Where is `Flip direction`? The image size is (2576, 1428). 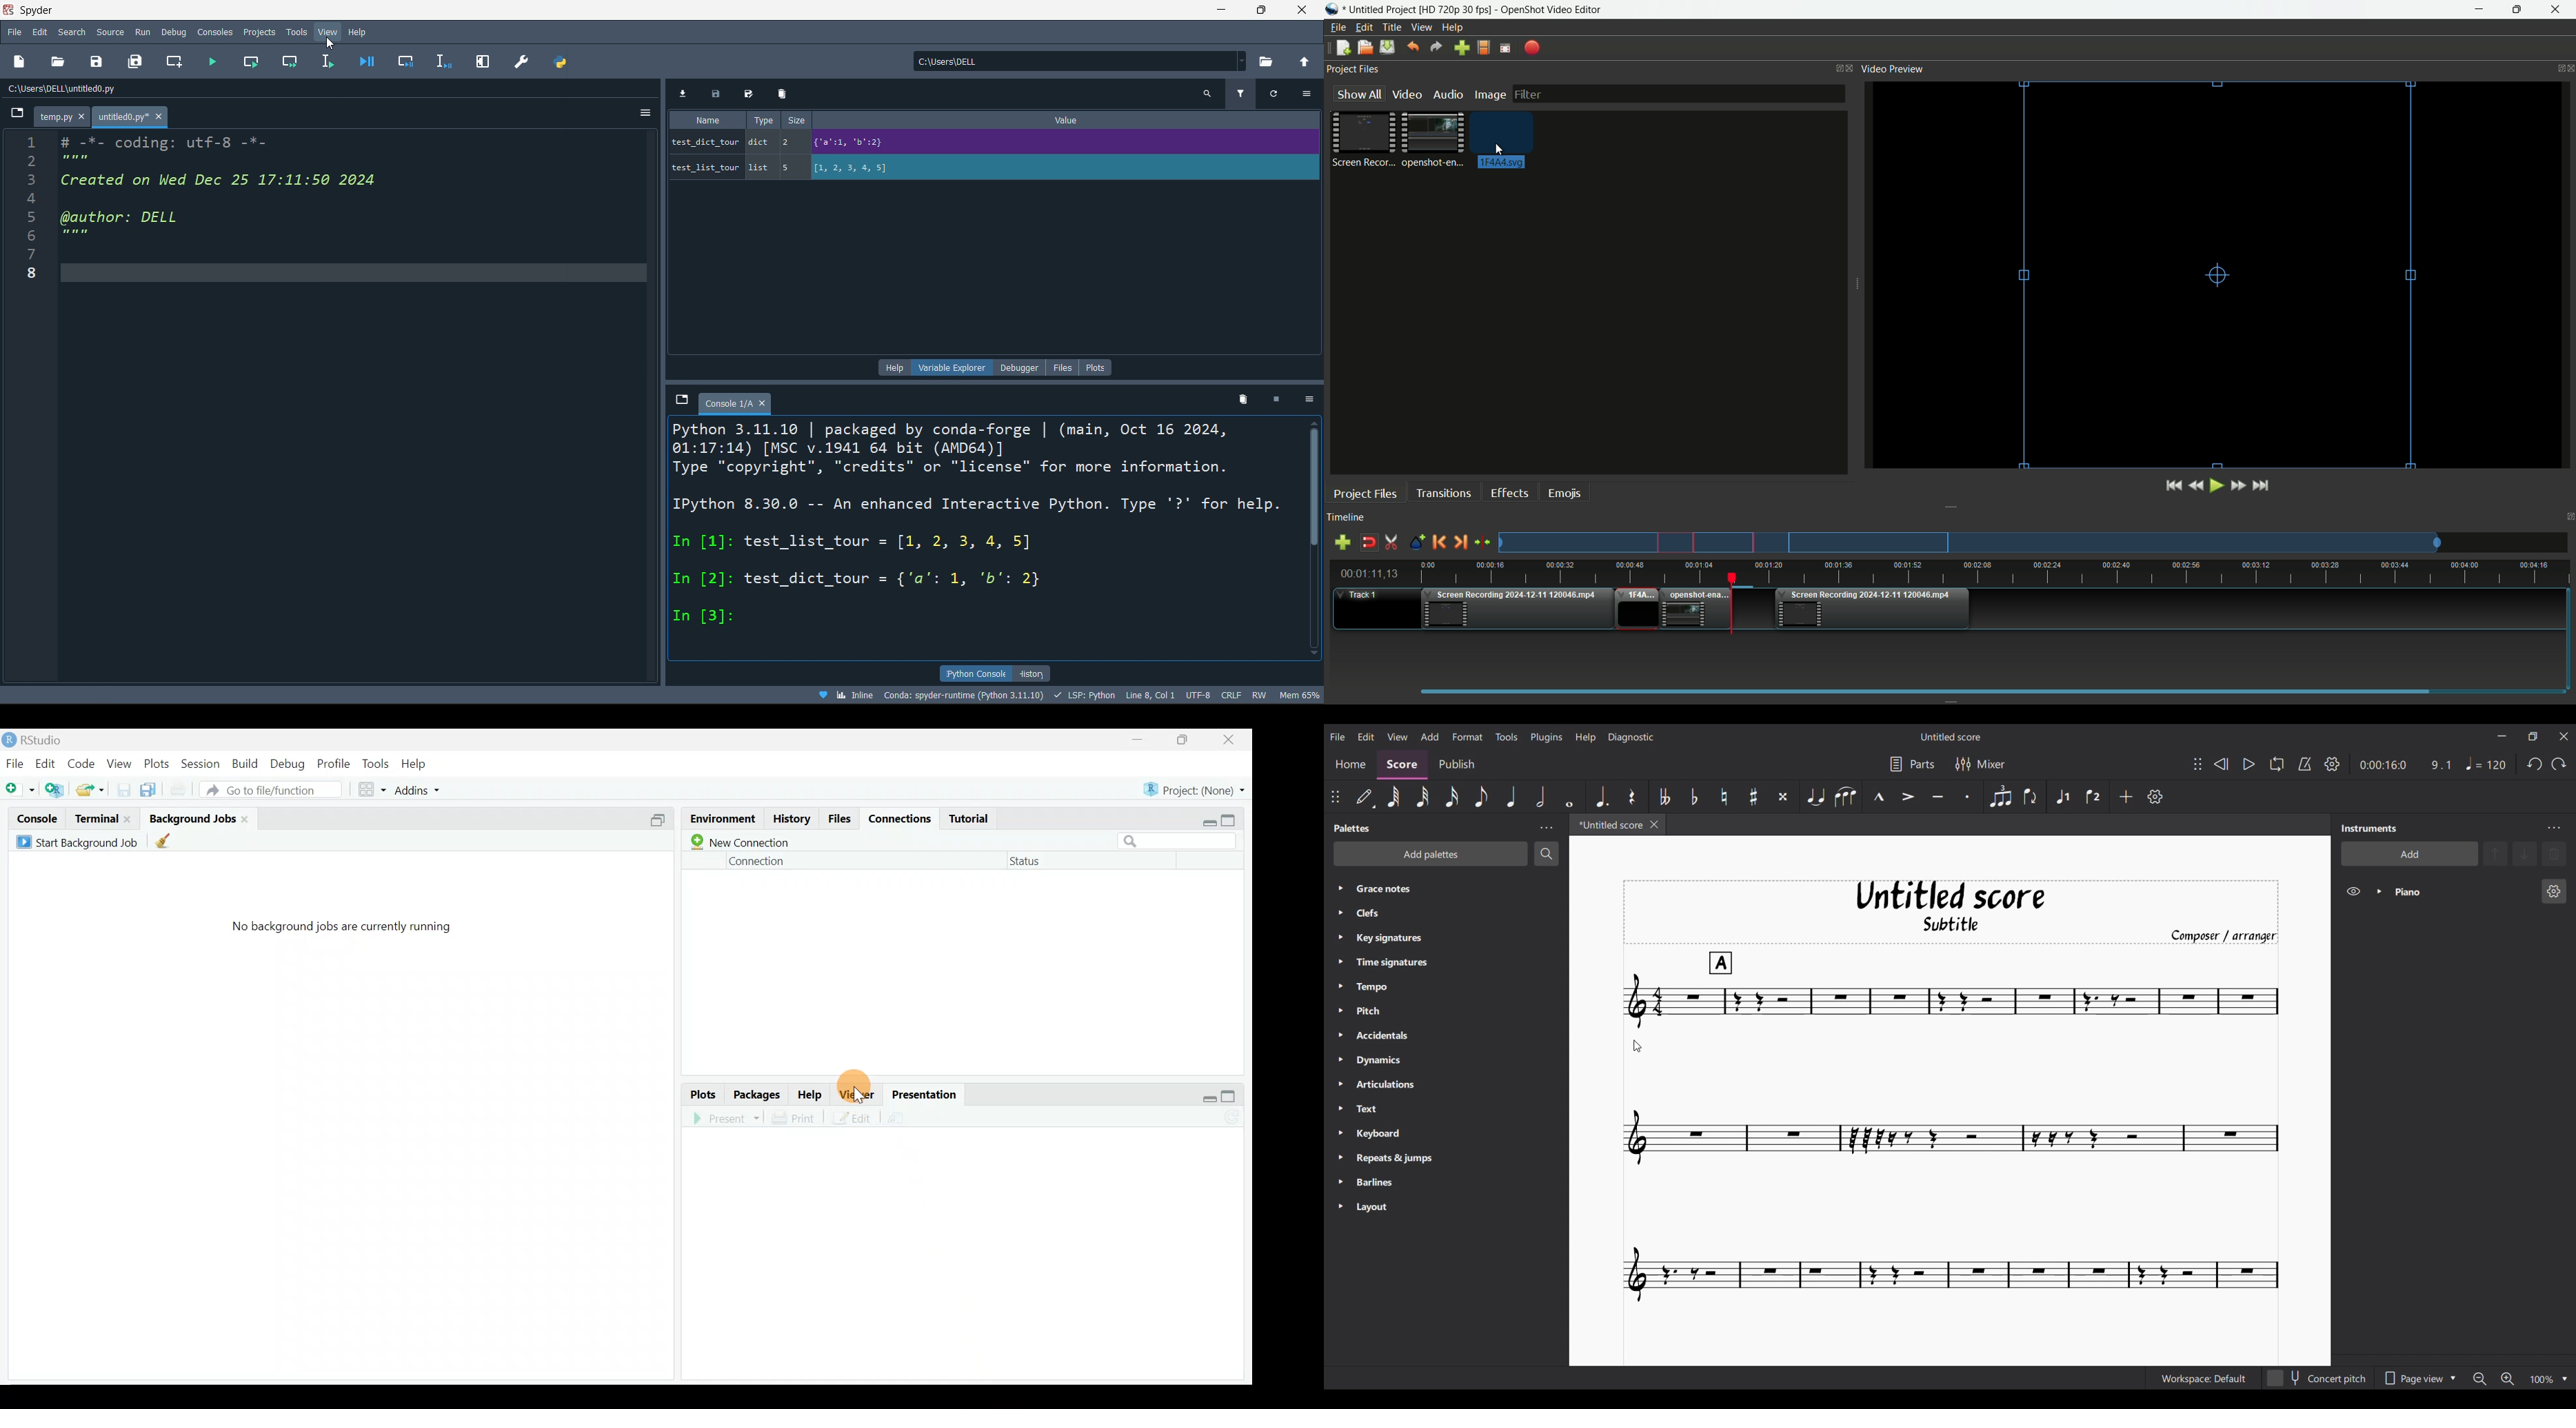
Flip direction is located at coordinates (2030, 796).